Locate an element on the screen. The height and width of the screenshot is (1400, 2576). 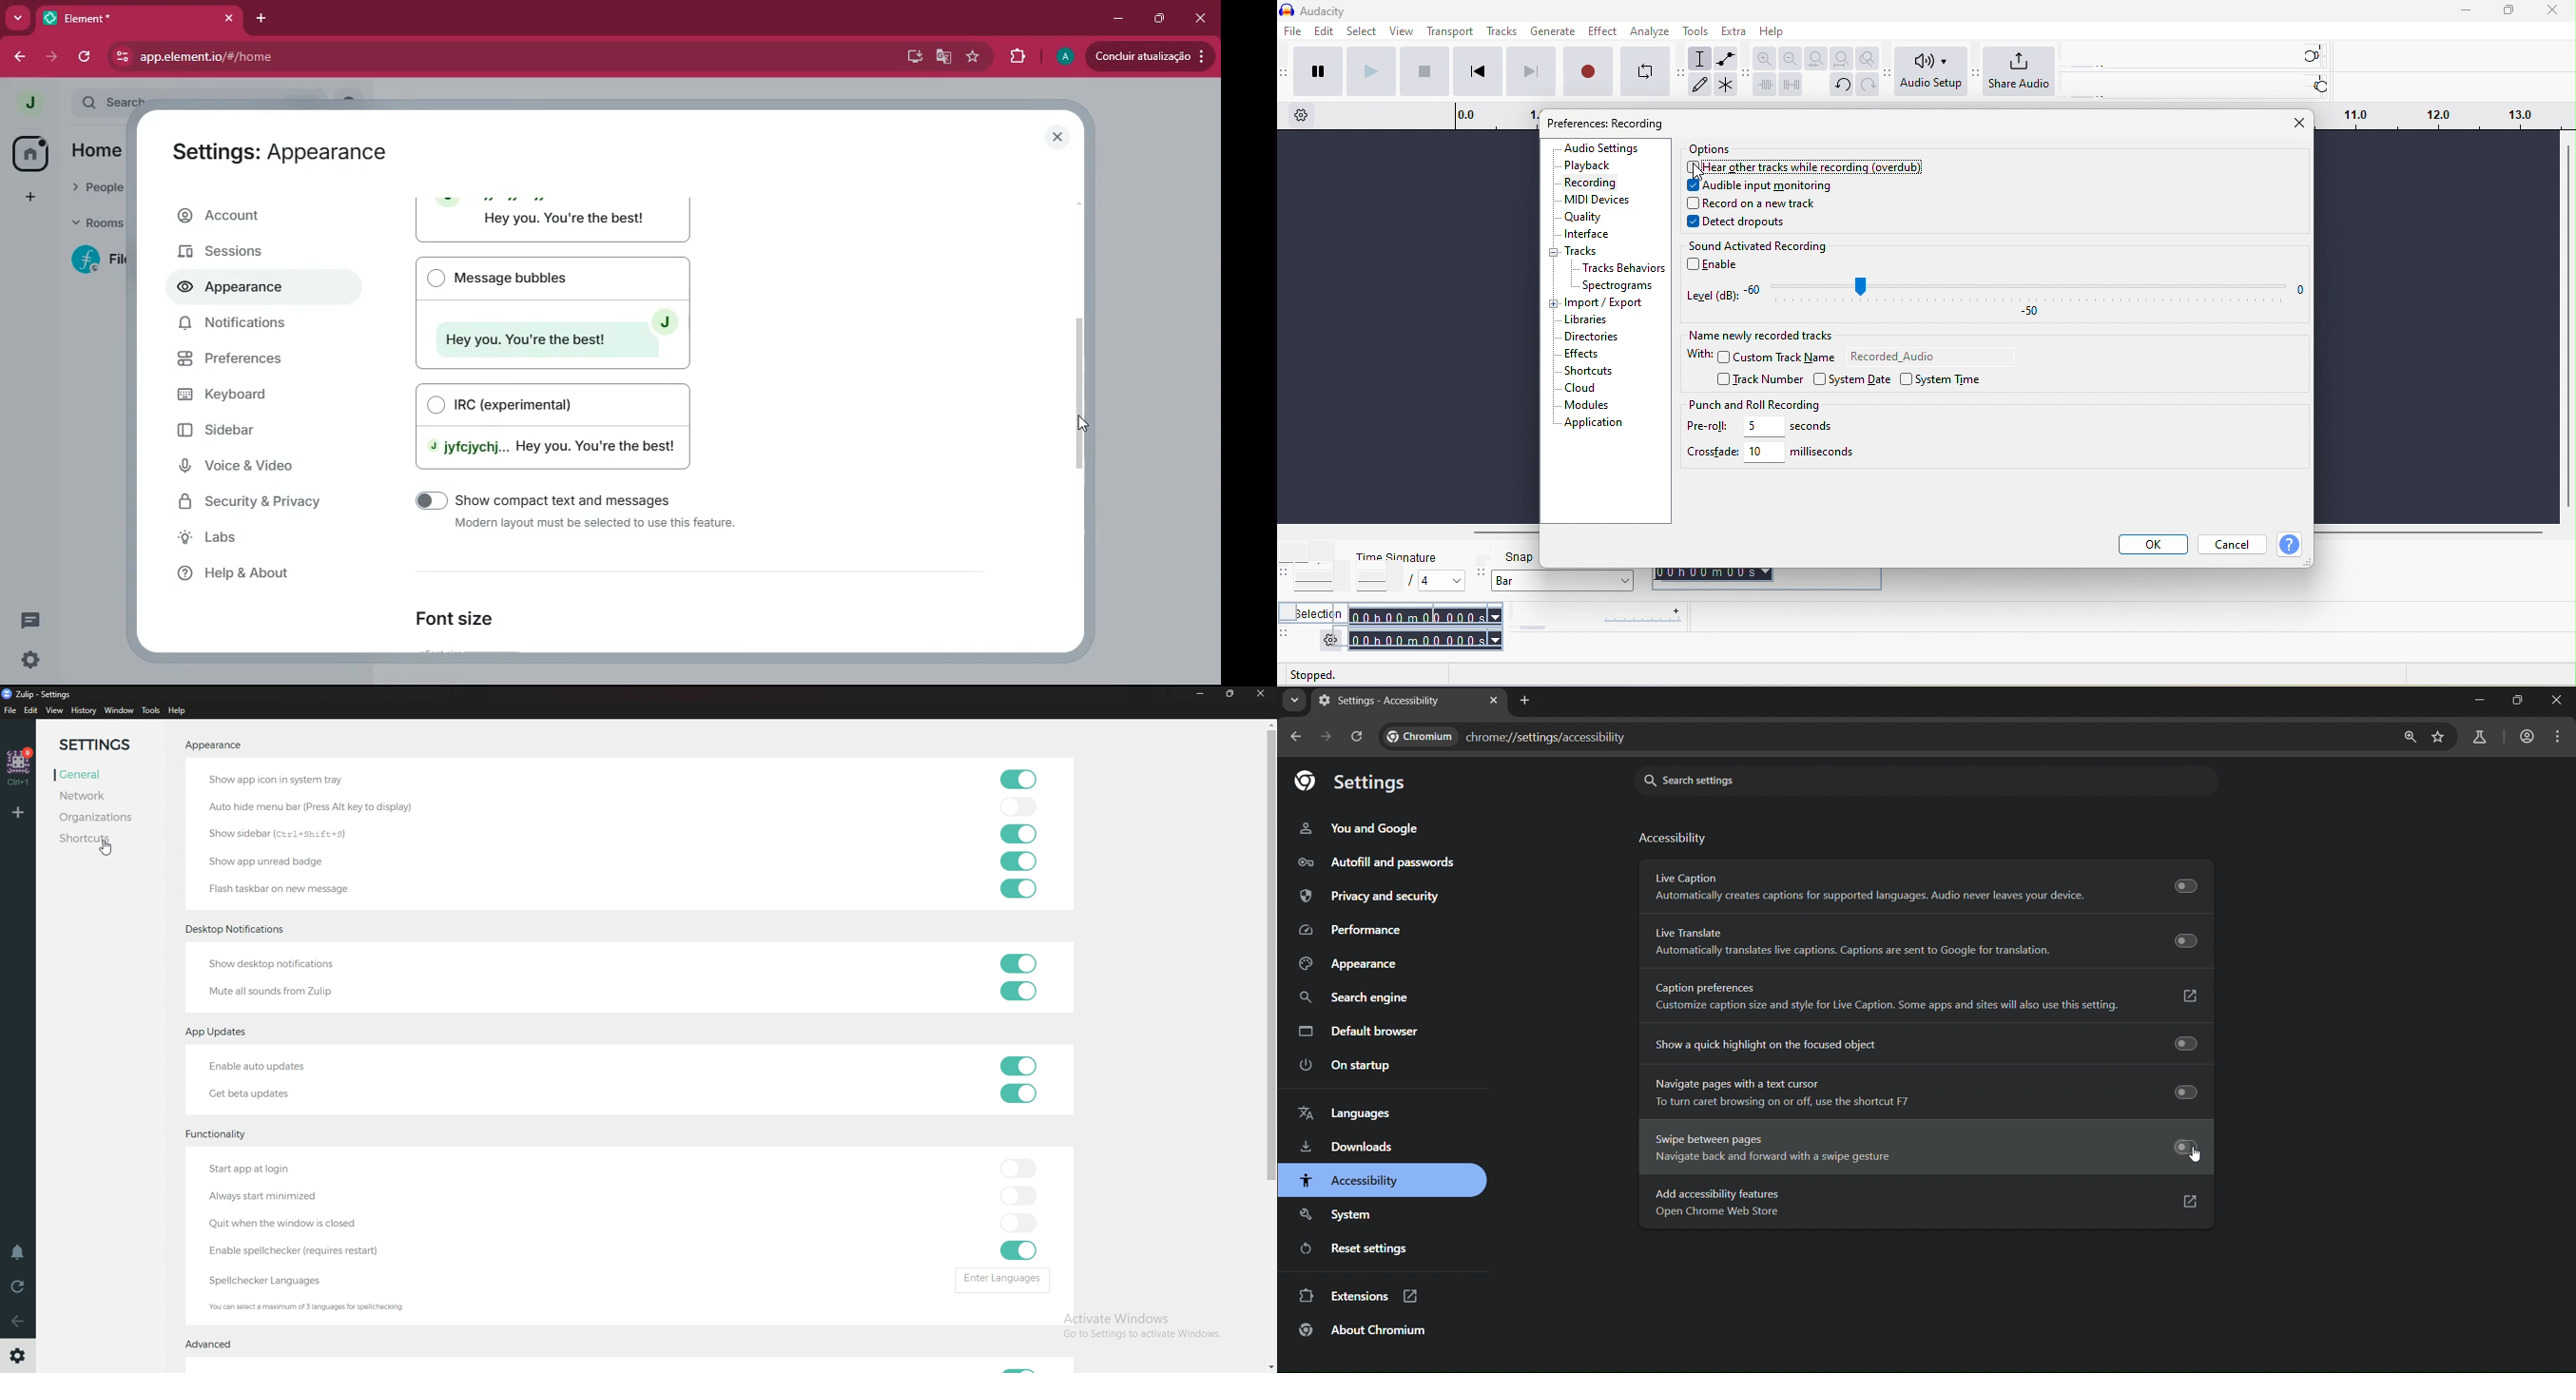
performance is located at coordinates (1352, 929).